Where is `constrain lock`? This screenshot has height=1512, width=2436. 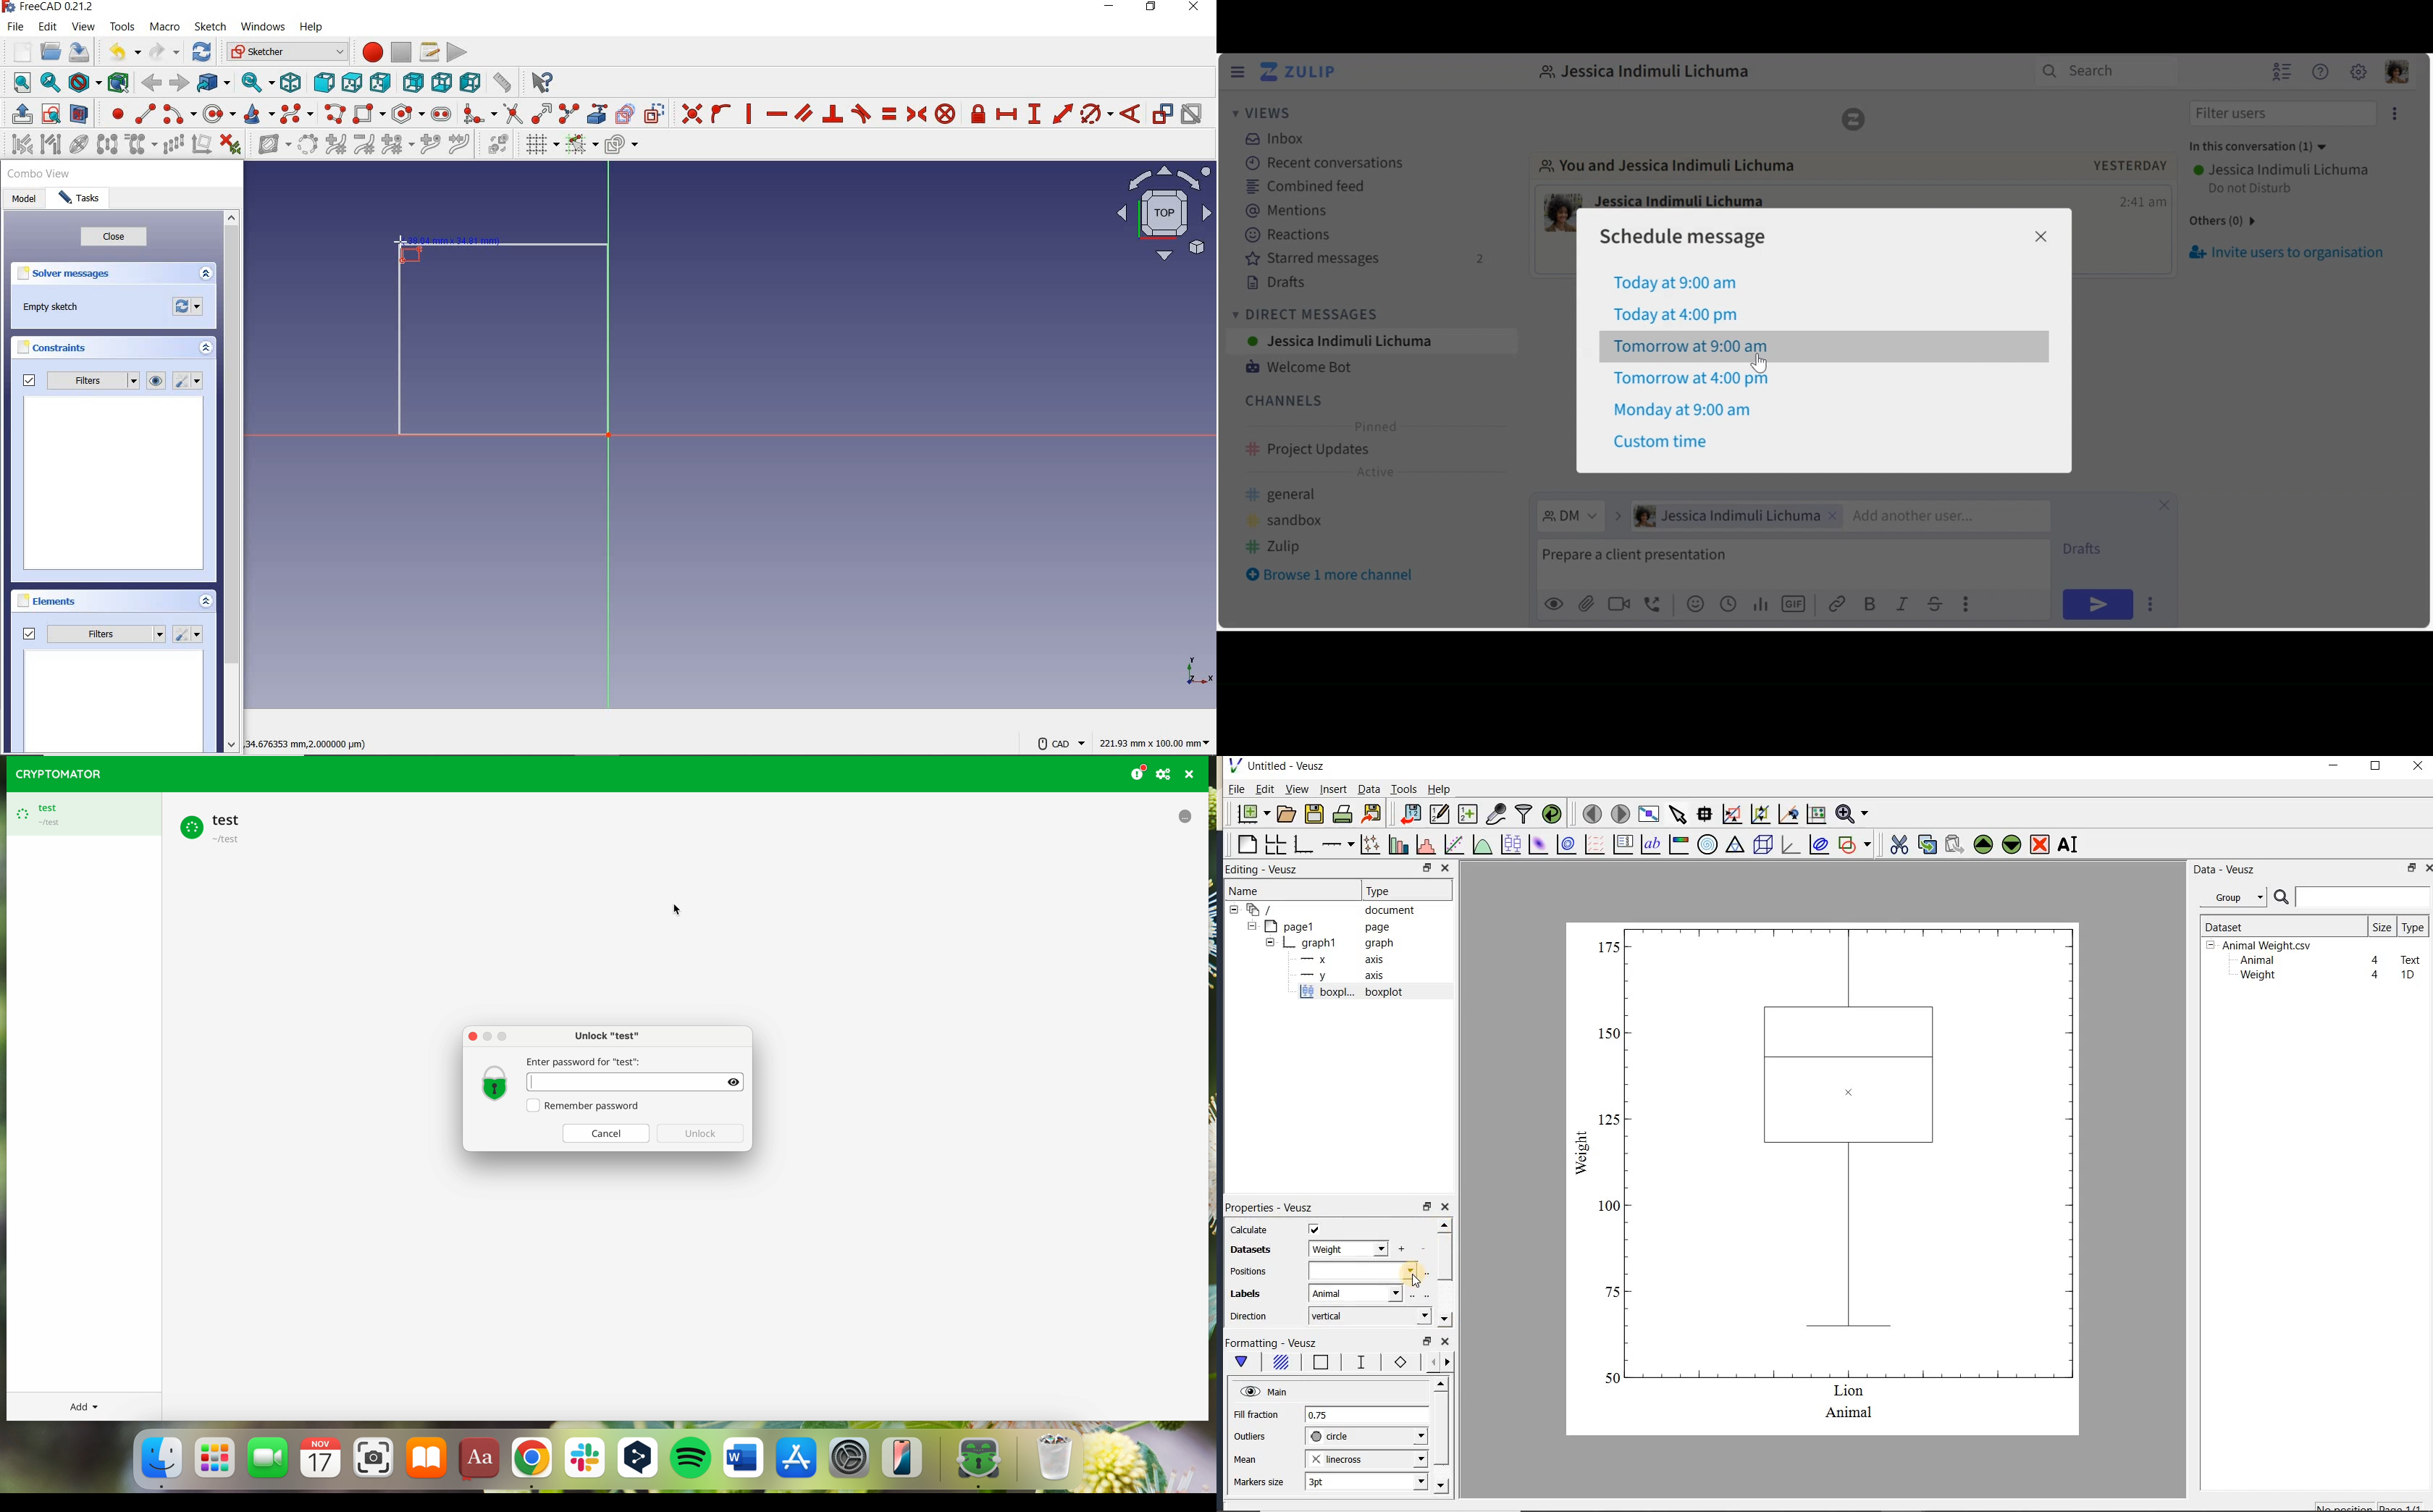
constrain lock is located at coordinates (978, 114).